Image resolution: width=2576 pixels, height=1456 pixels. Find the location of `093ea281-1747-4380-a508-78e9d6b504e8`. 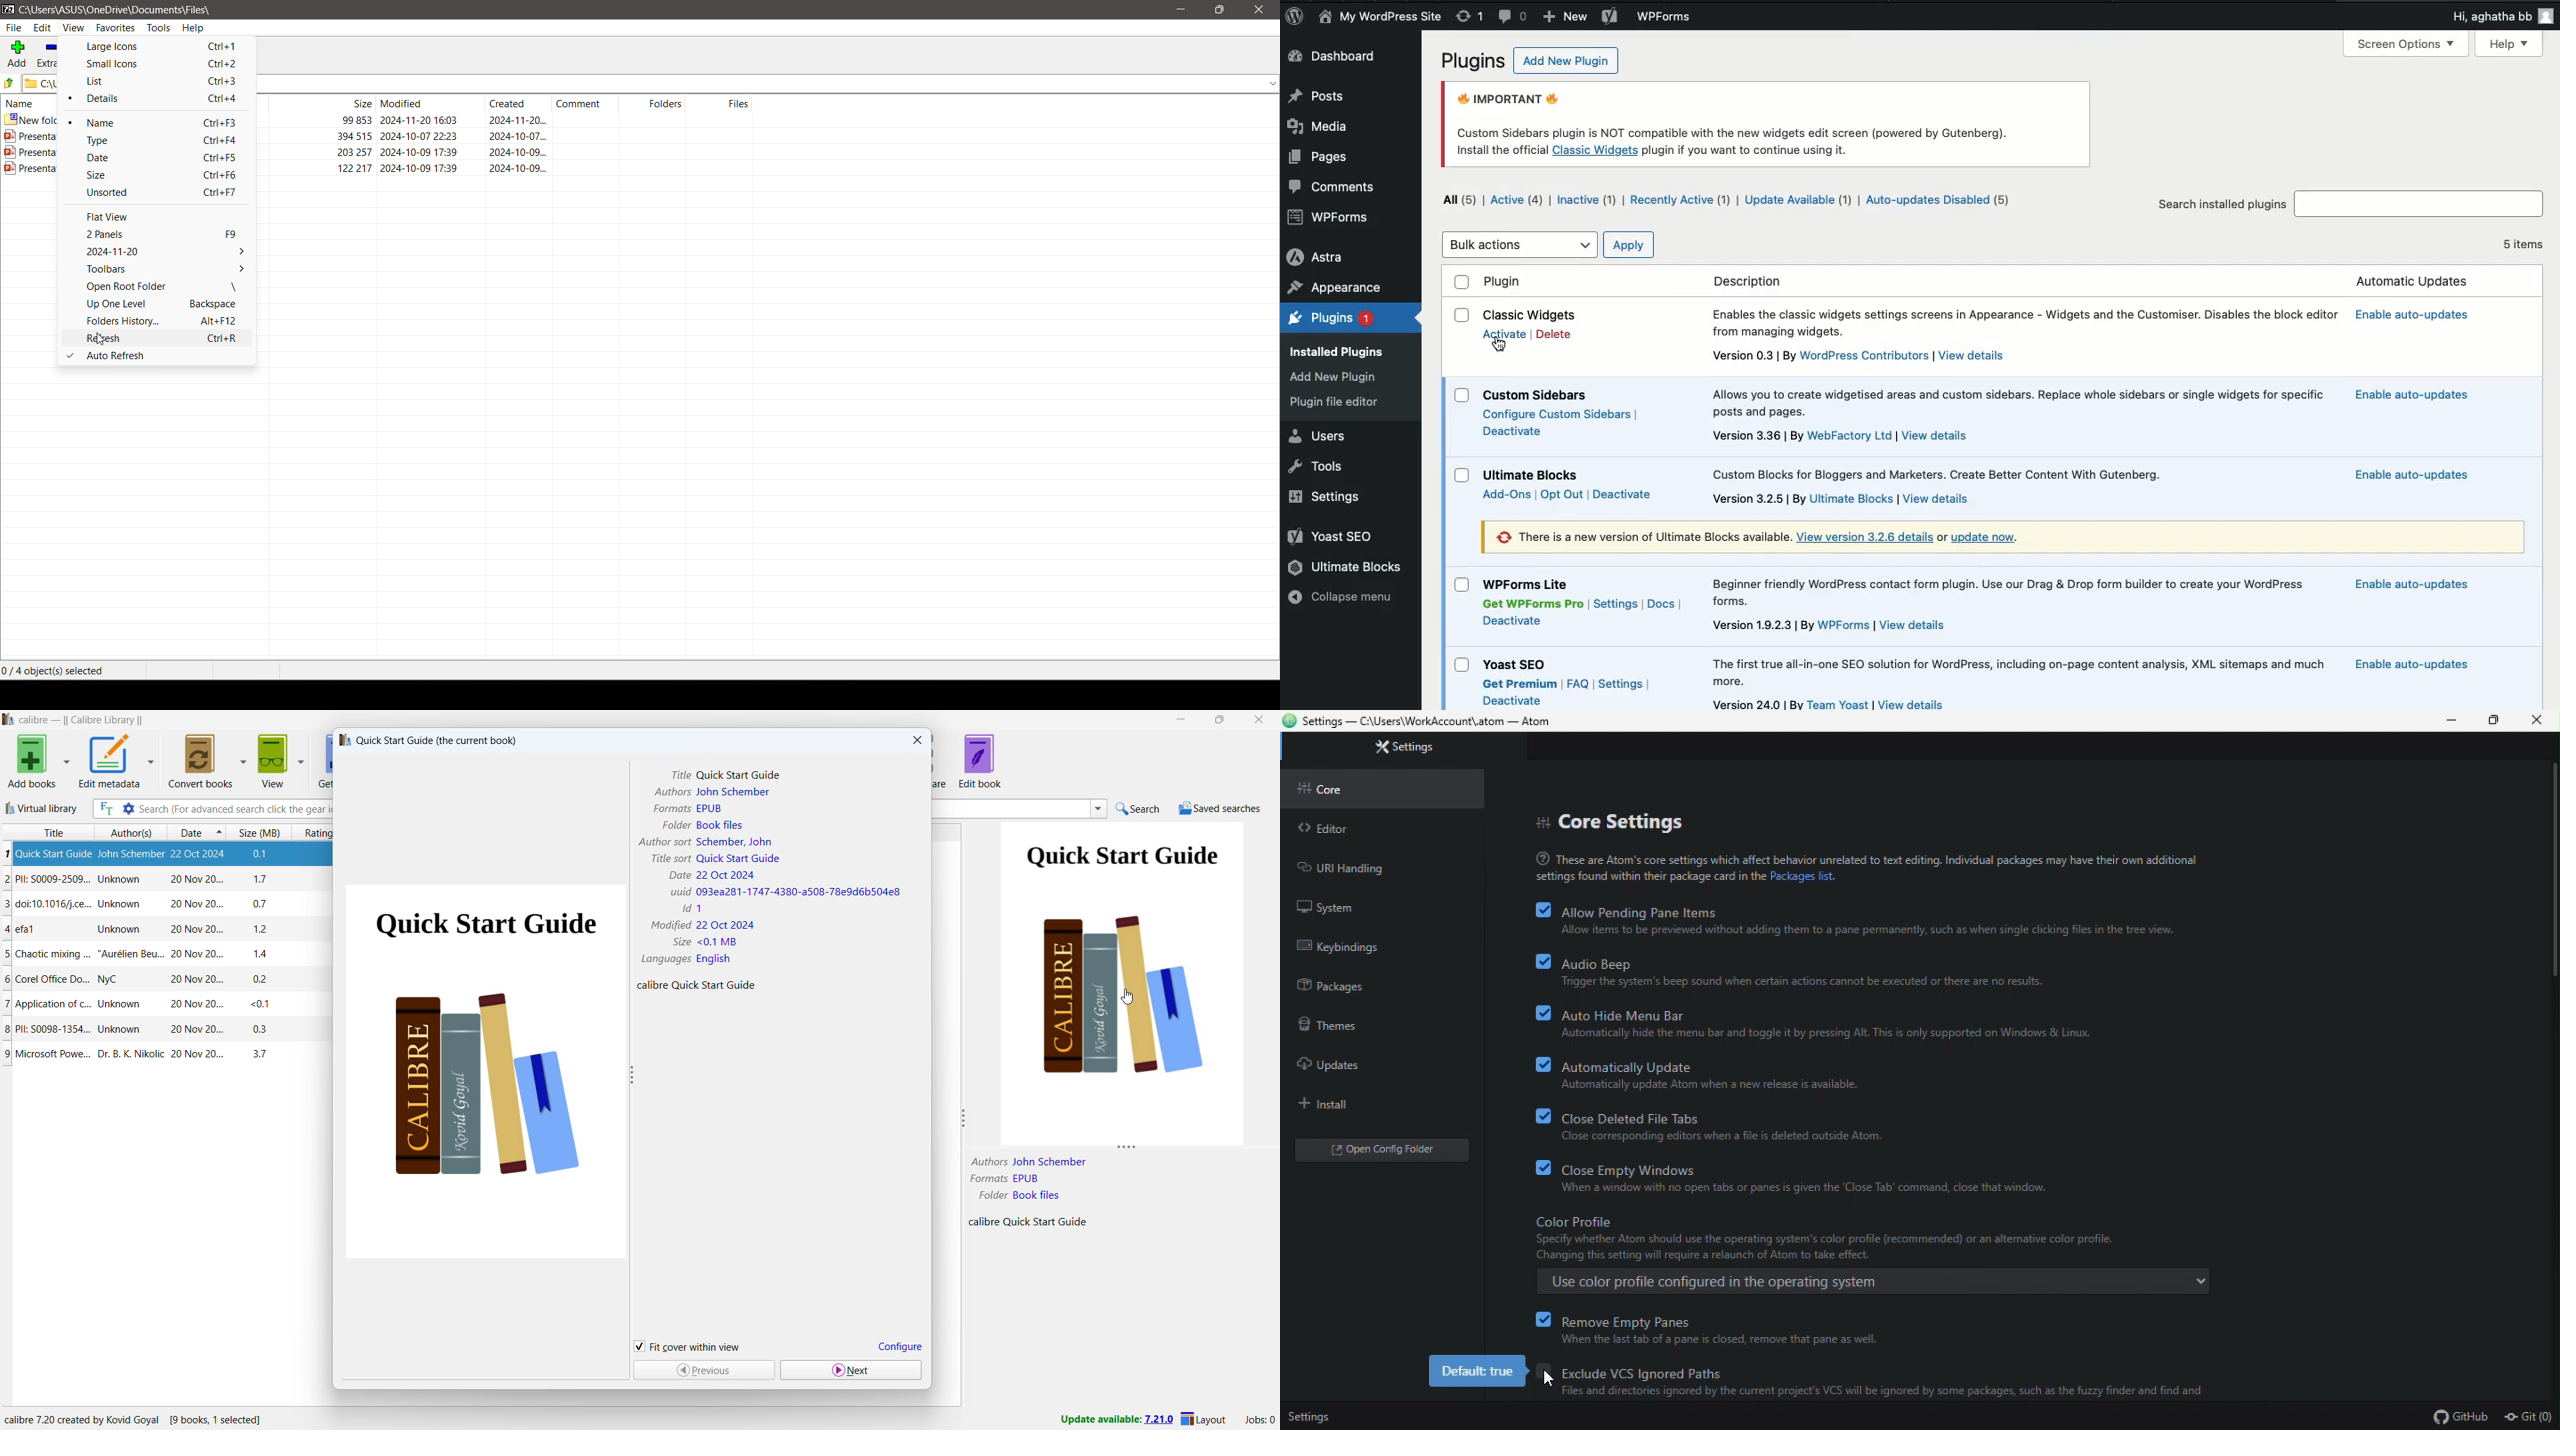

093ea281-1747-4380-a508-78e9d6b504e8 is located at coordinates (799, 893).